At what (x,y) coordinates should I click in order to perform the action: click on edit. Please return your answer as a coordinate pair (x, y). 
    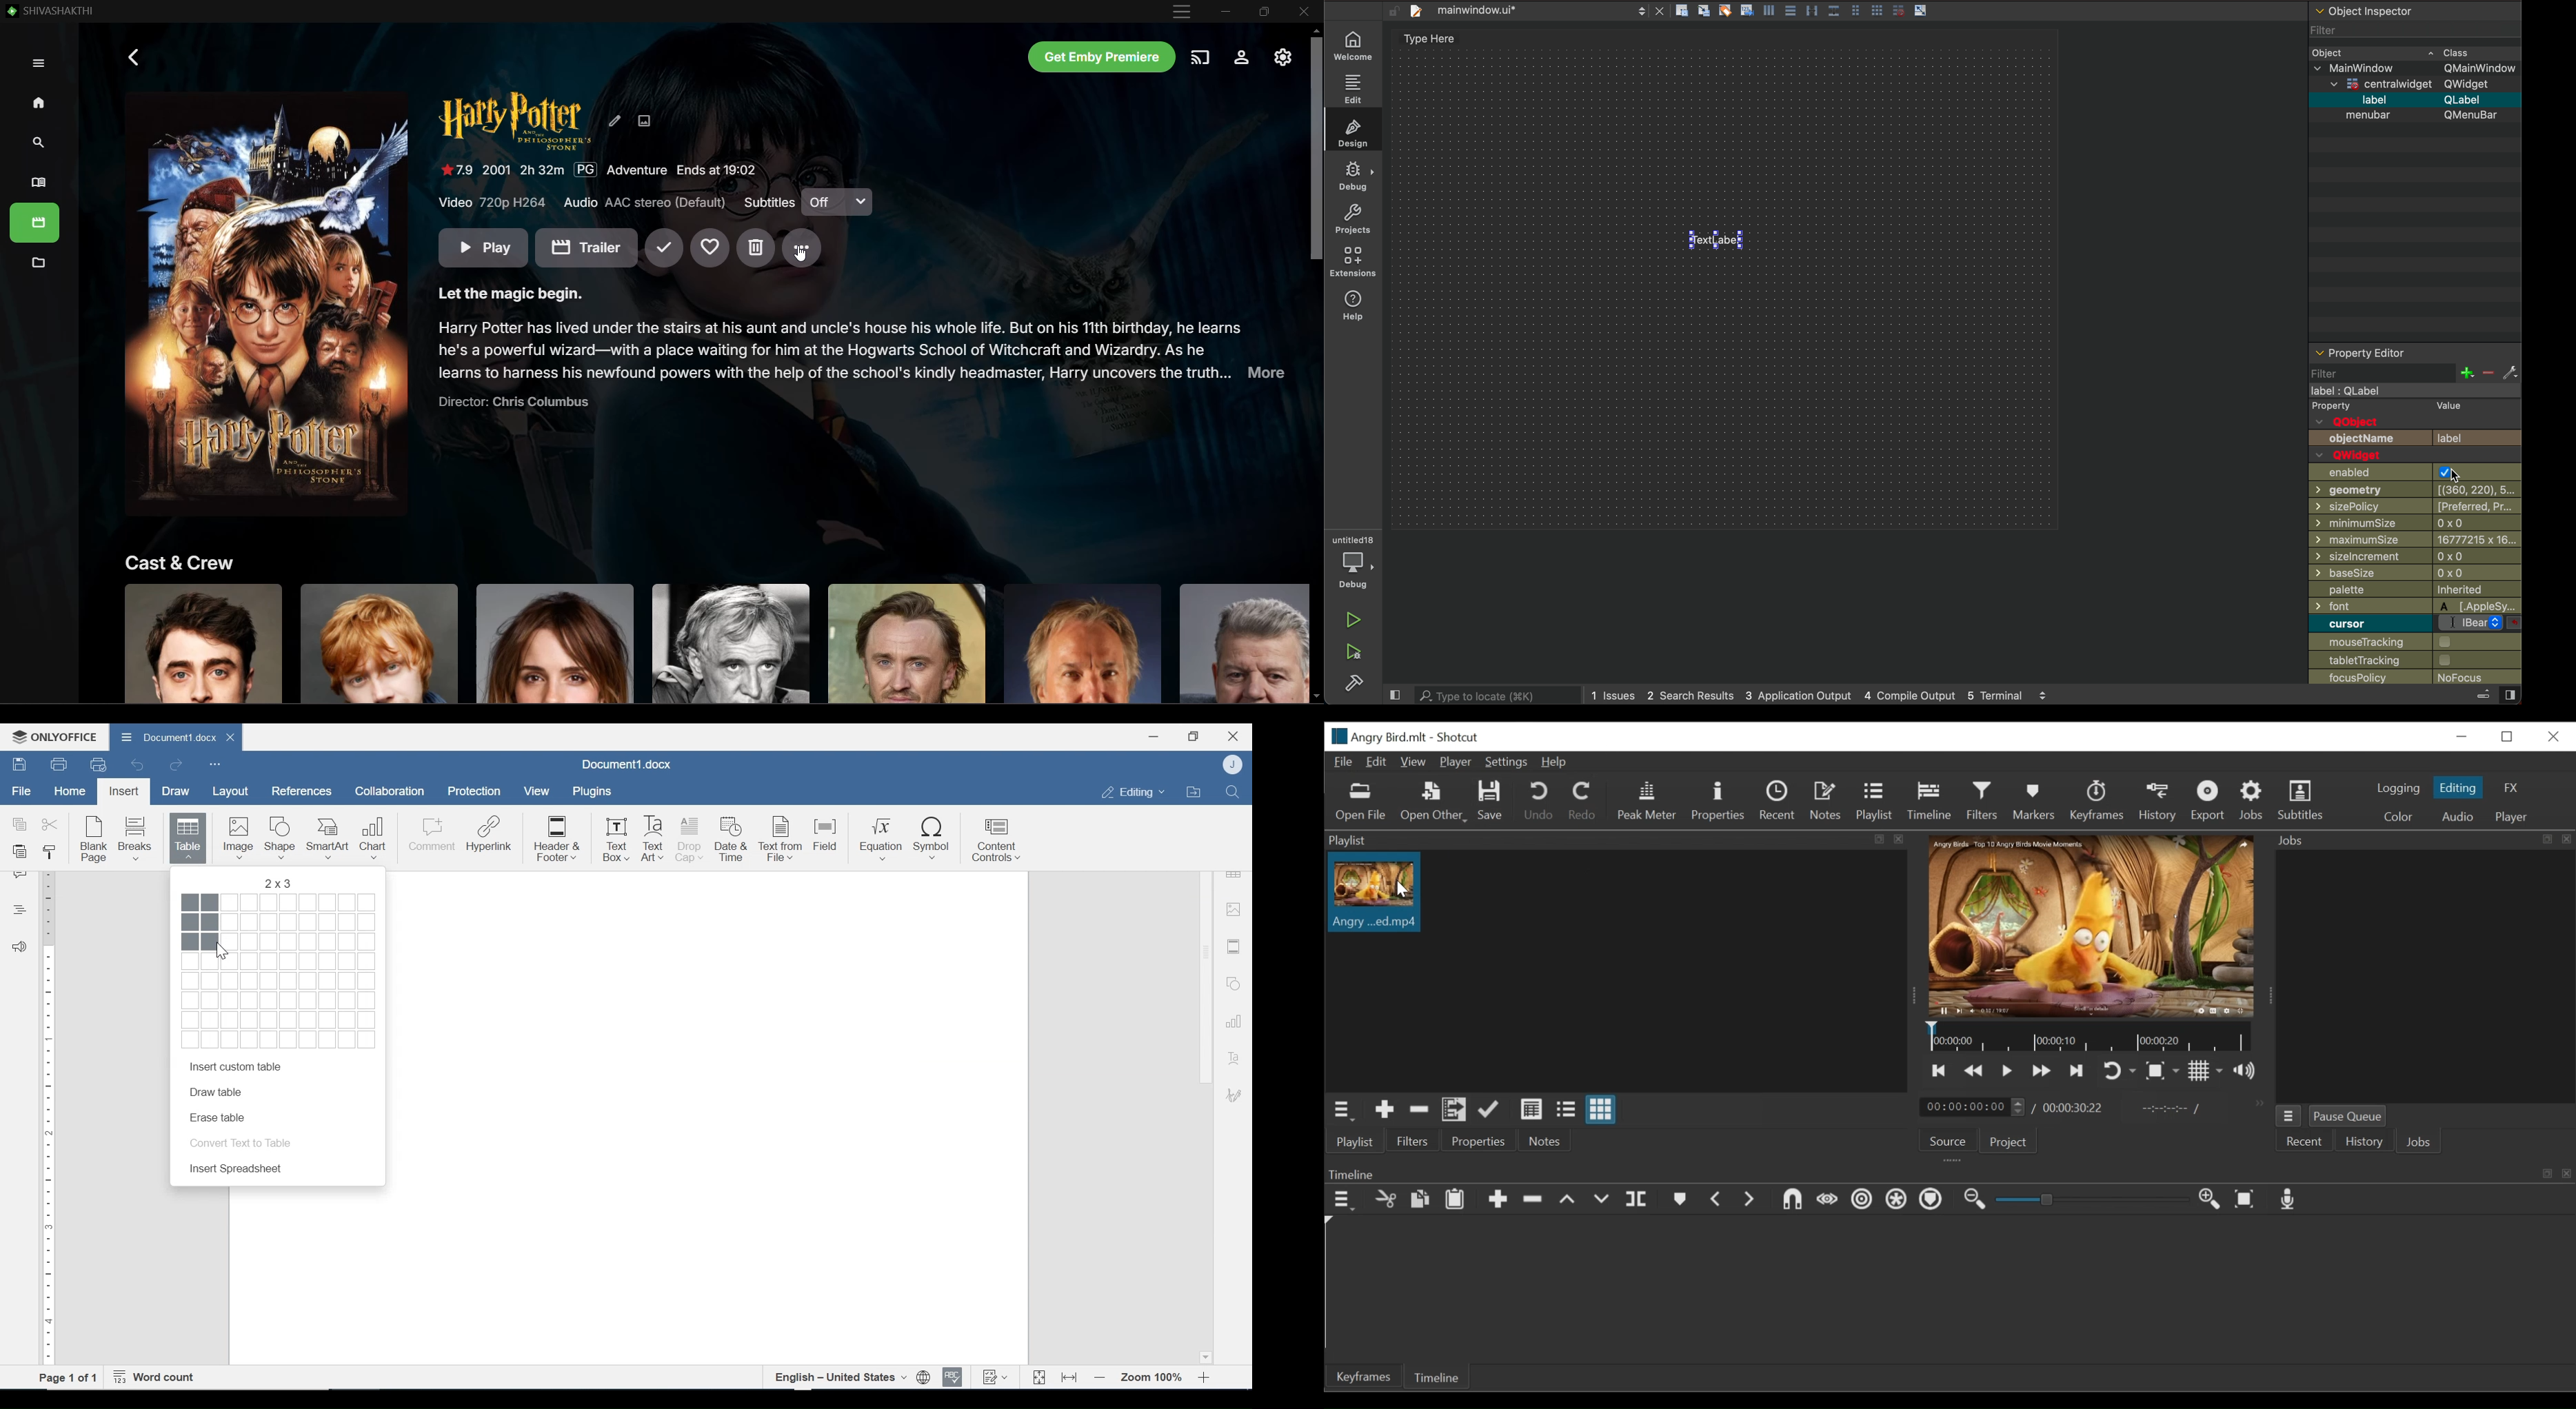
    Looking at the image, I should click on (1355, 91).